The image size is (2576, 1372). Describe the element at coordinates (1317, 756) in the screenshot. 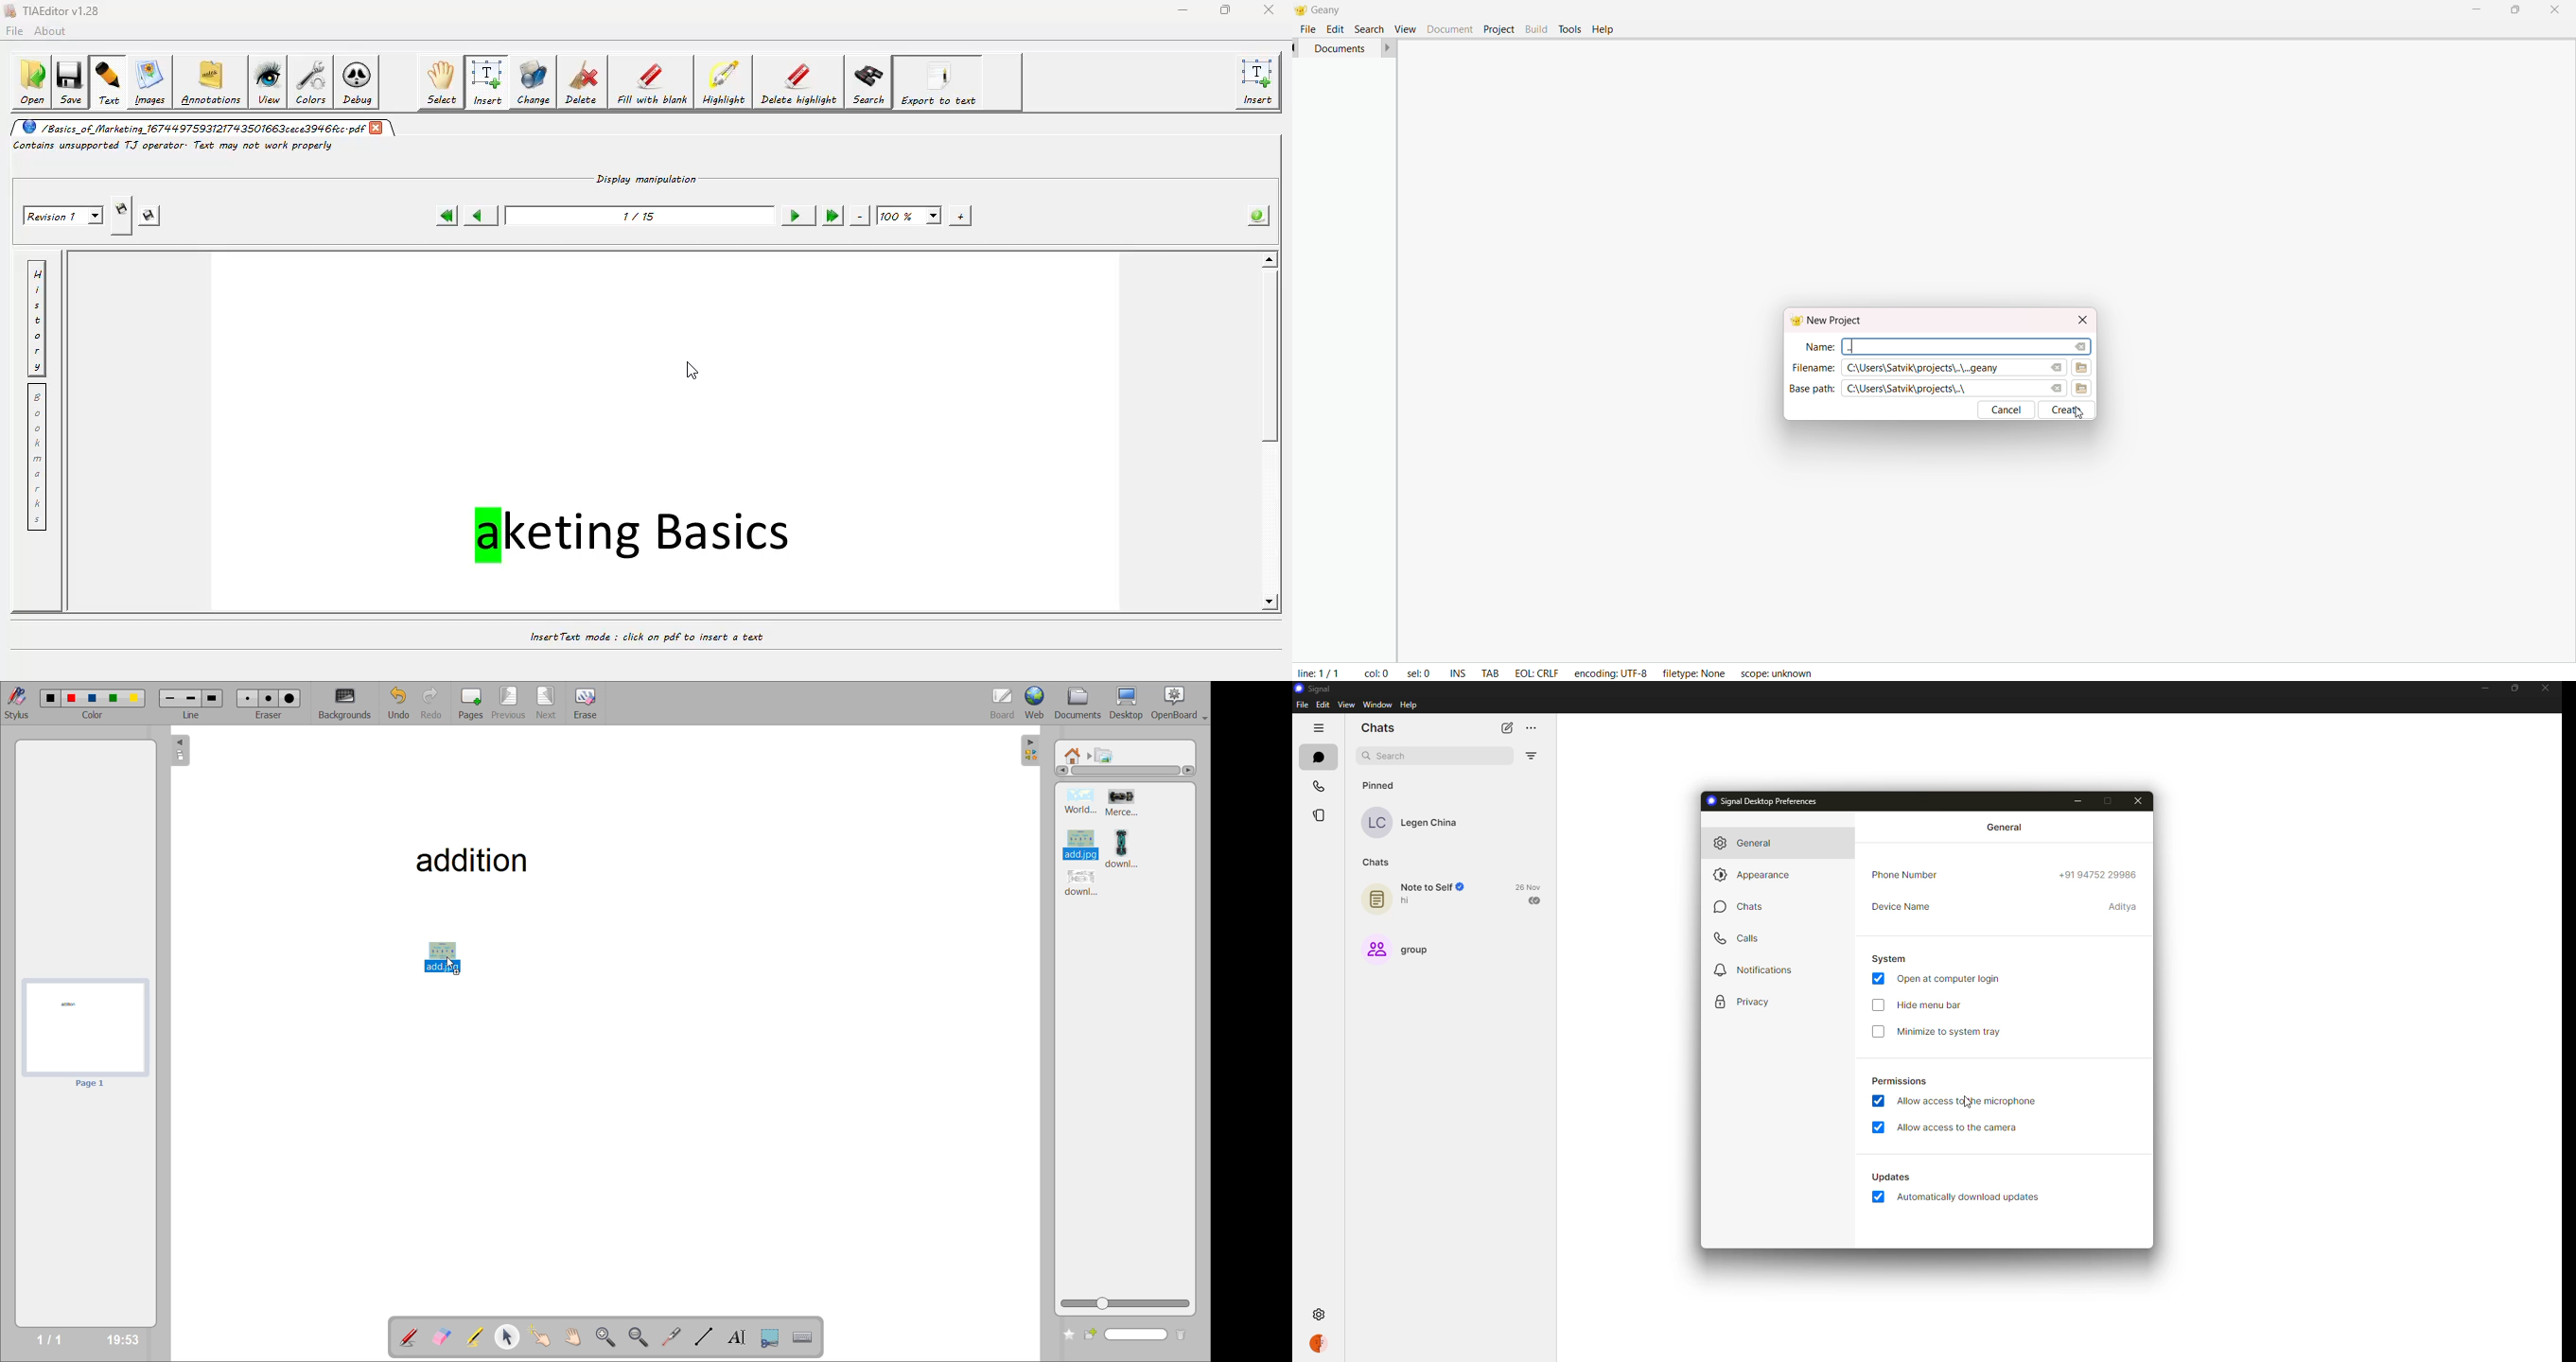

I see `chats` at that location.